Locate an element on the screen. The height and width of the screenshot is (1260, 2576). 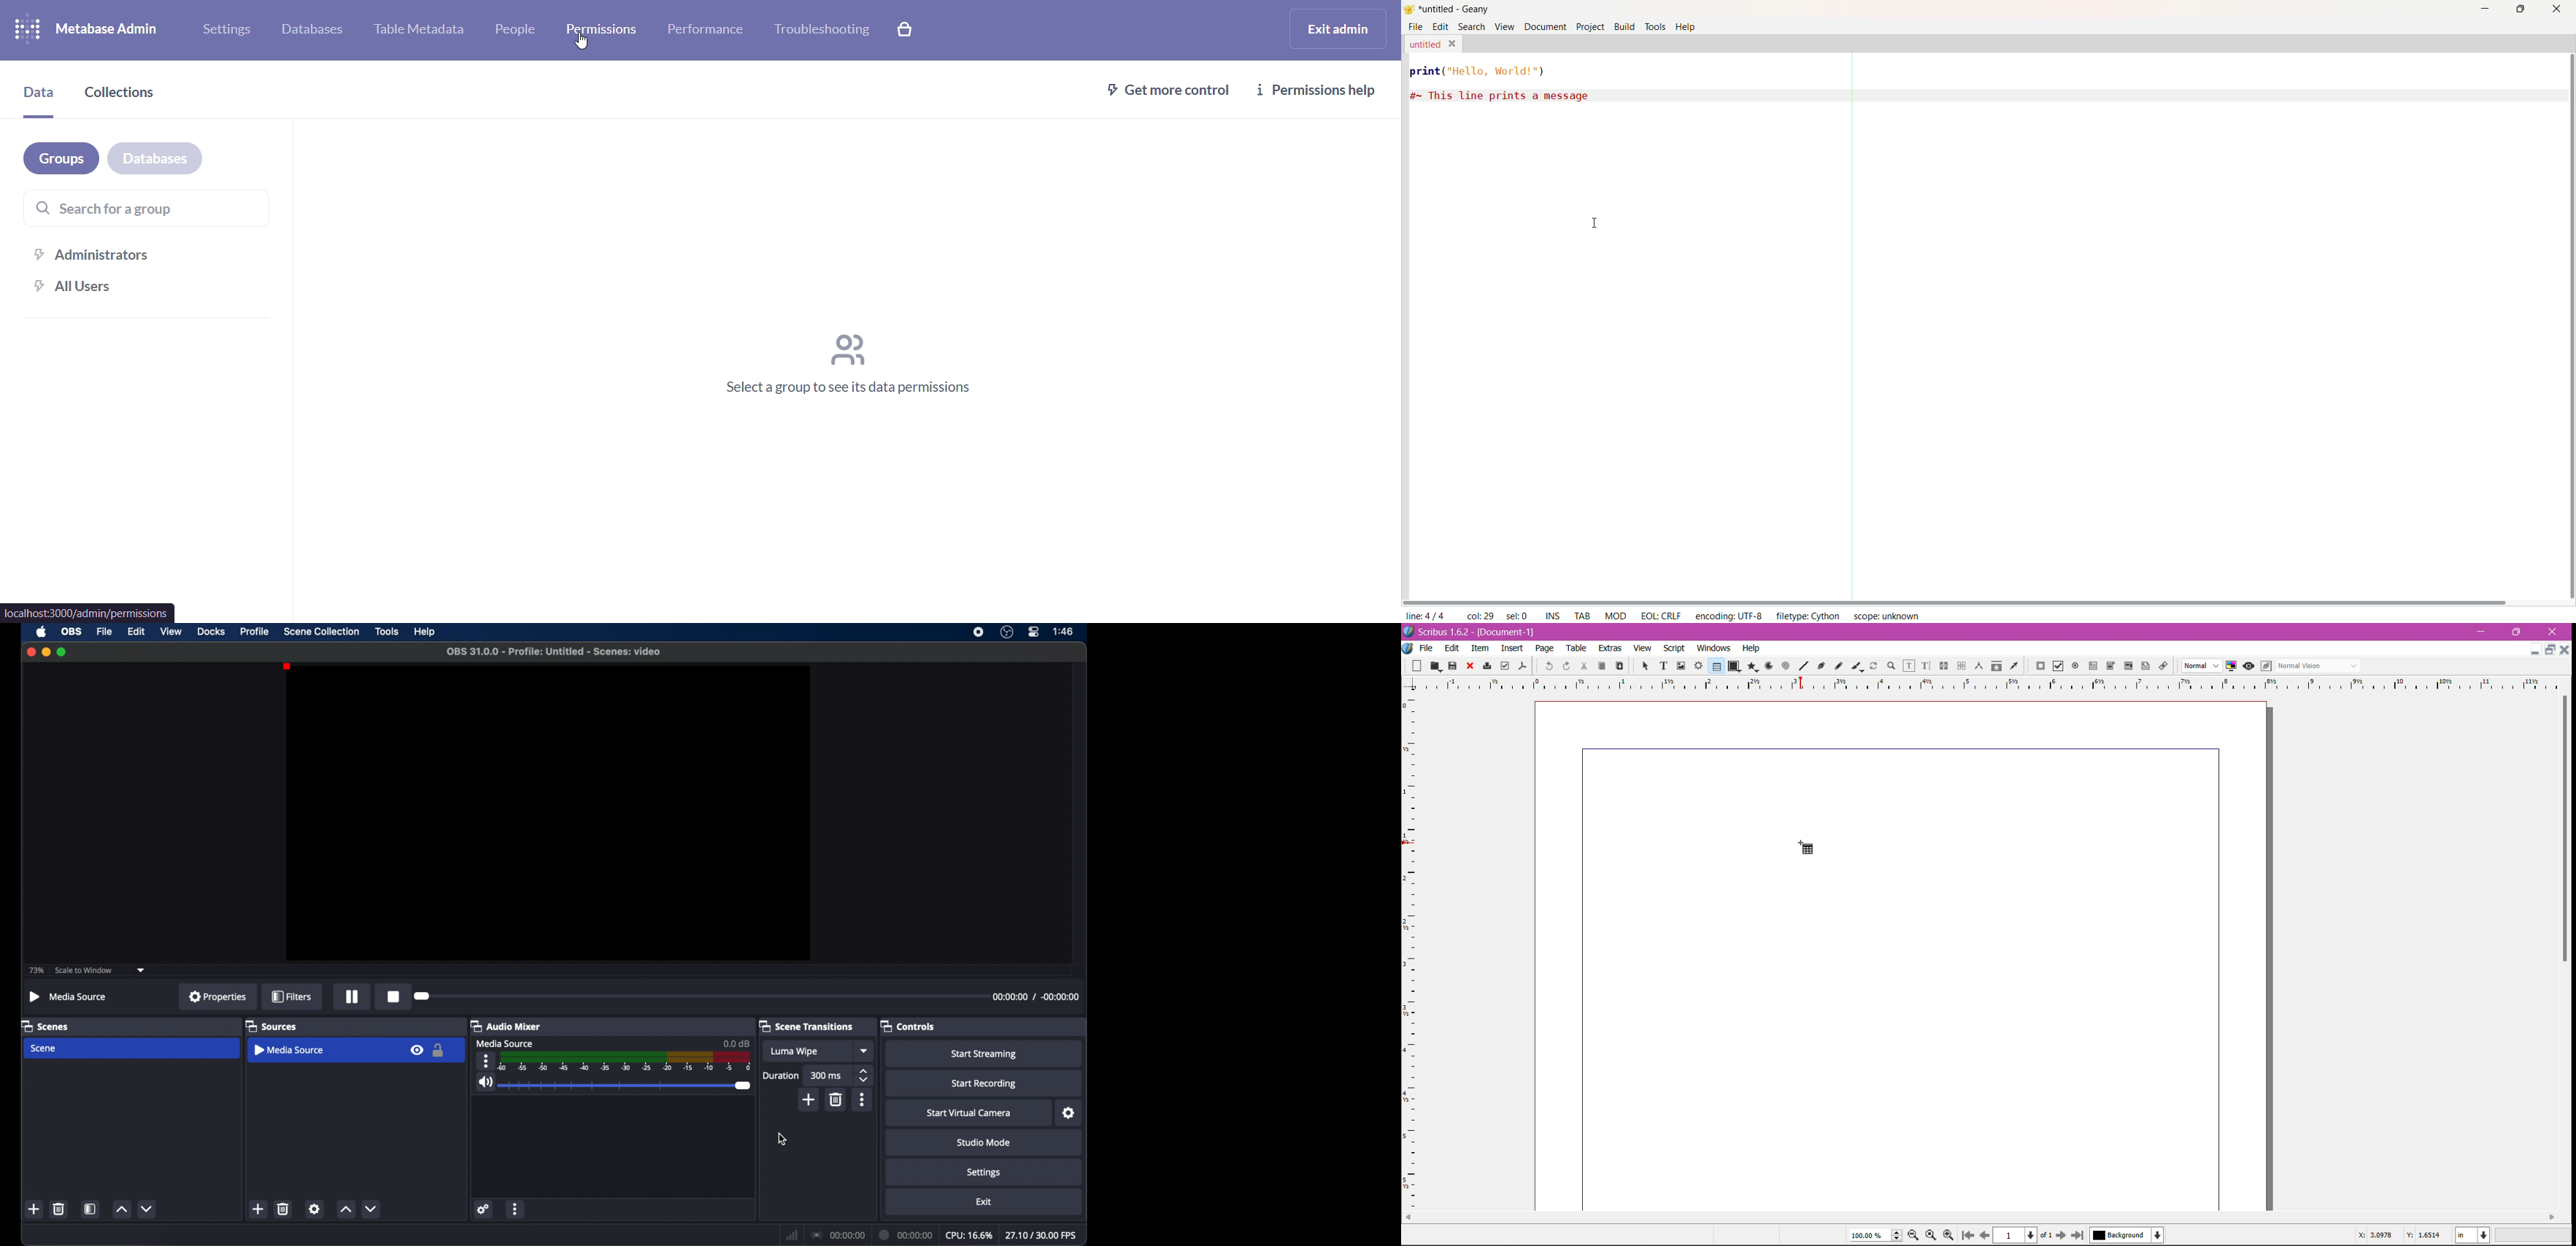
scene filters is located at coordinates (90, 1209).